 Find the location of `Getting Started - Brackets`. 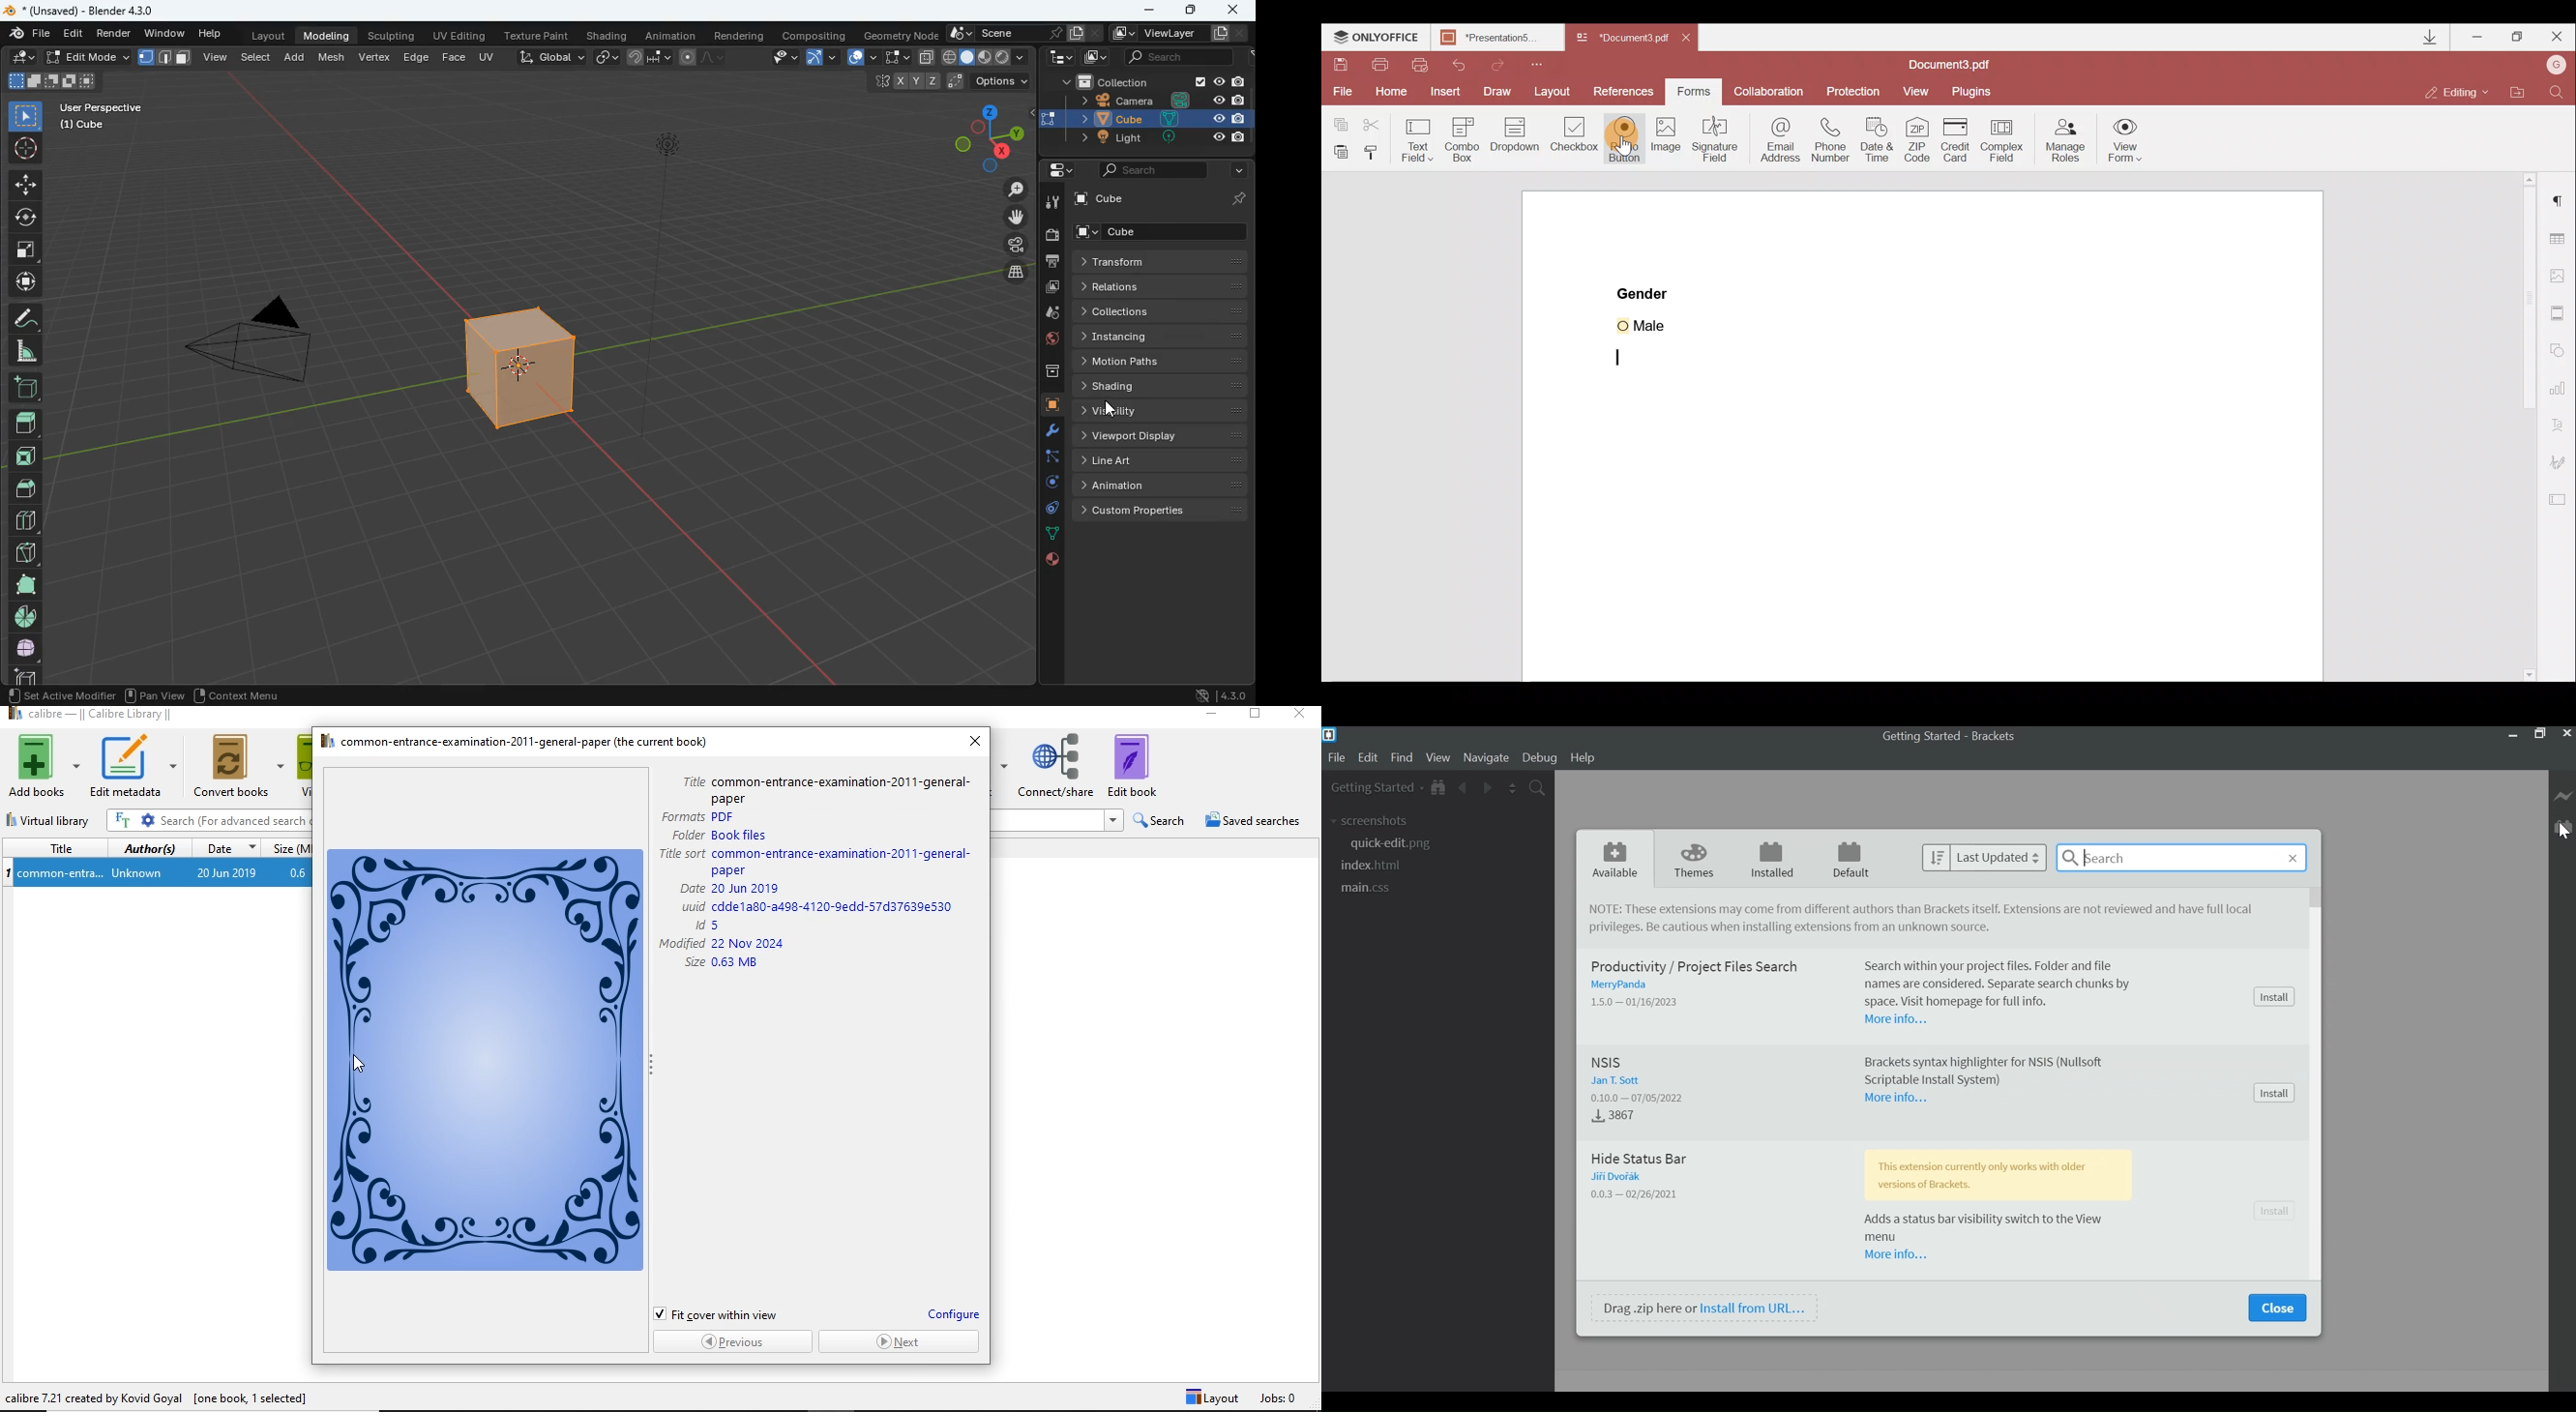

Getting Started - Brackets is located at coordinates (1946, 736).